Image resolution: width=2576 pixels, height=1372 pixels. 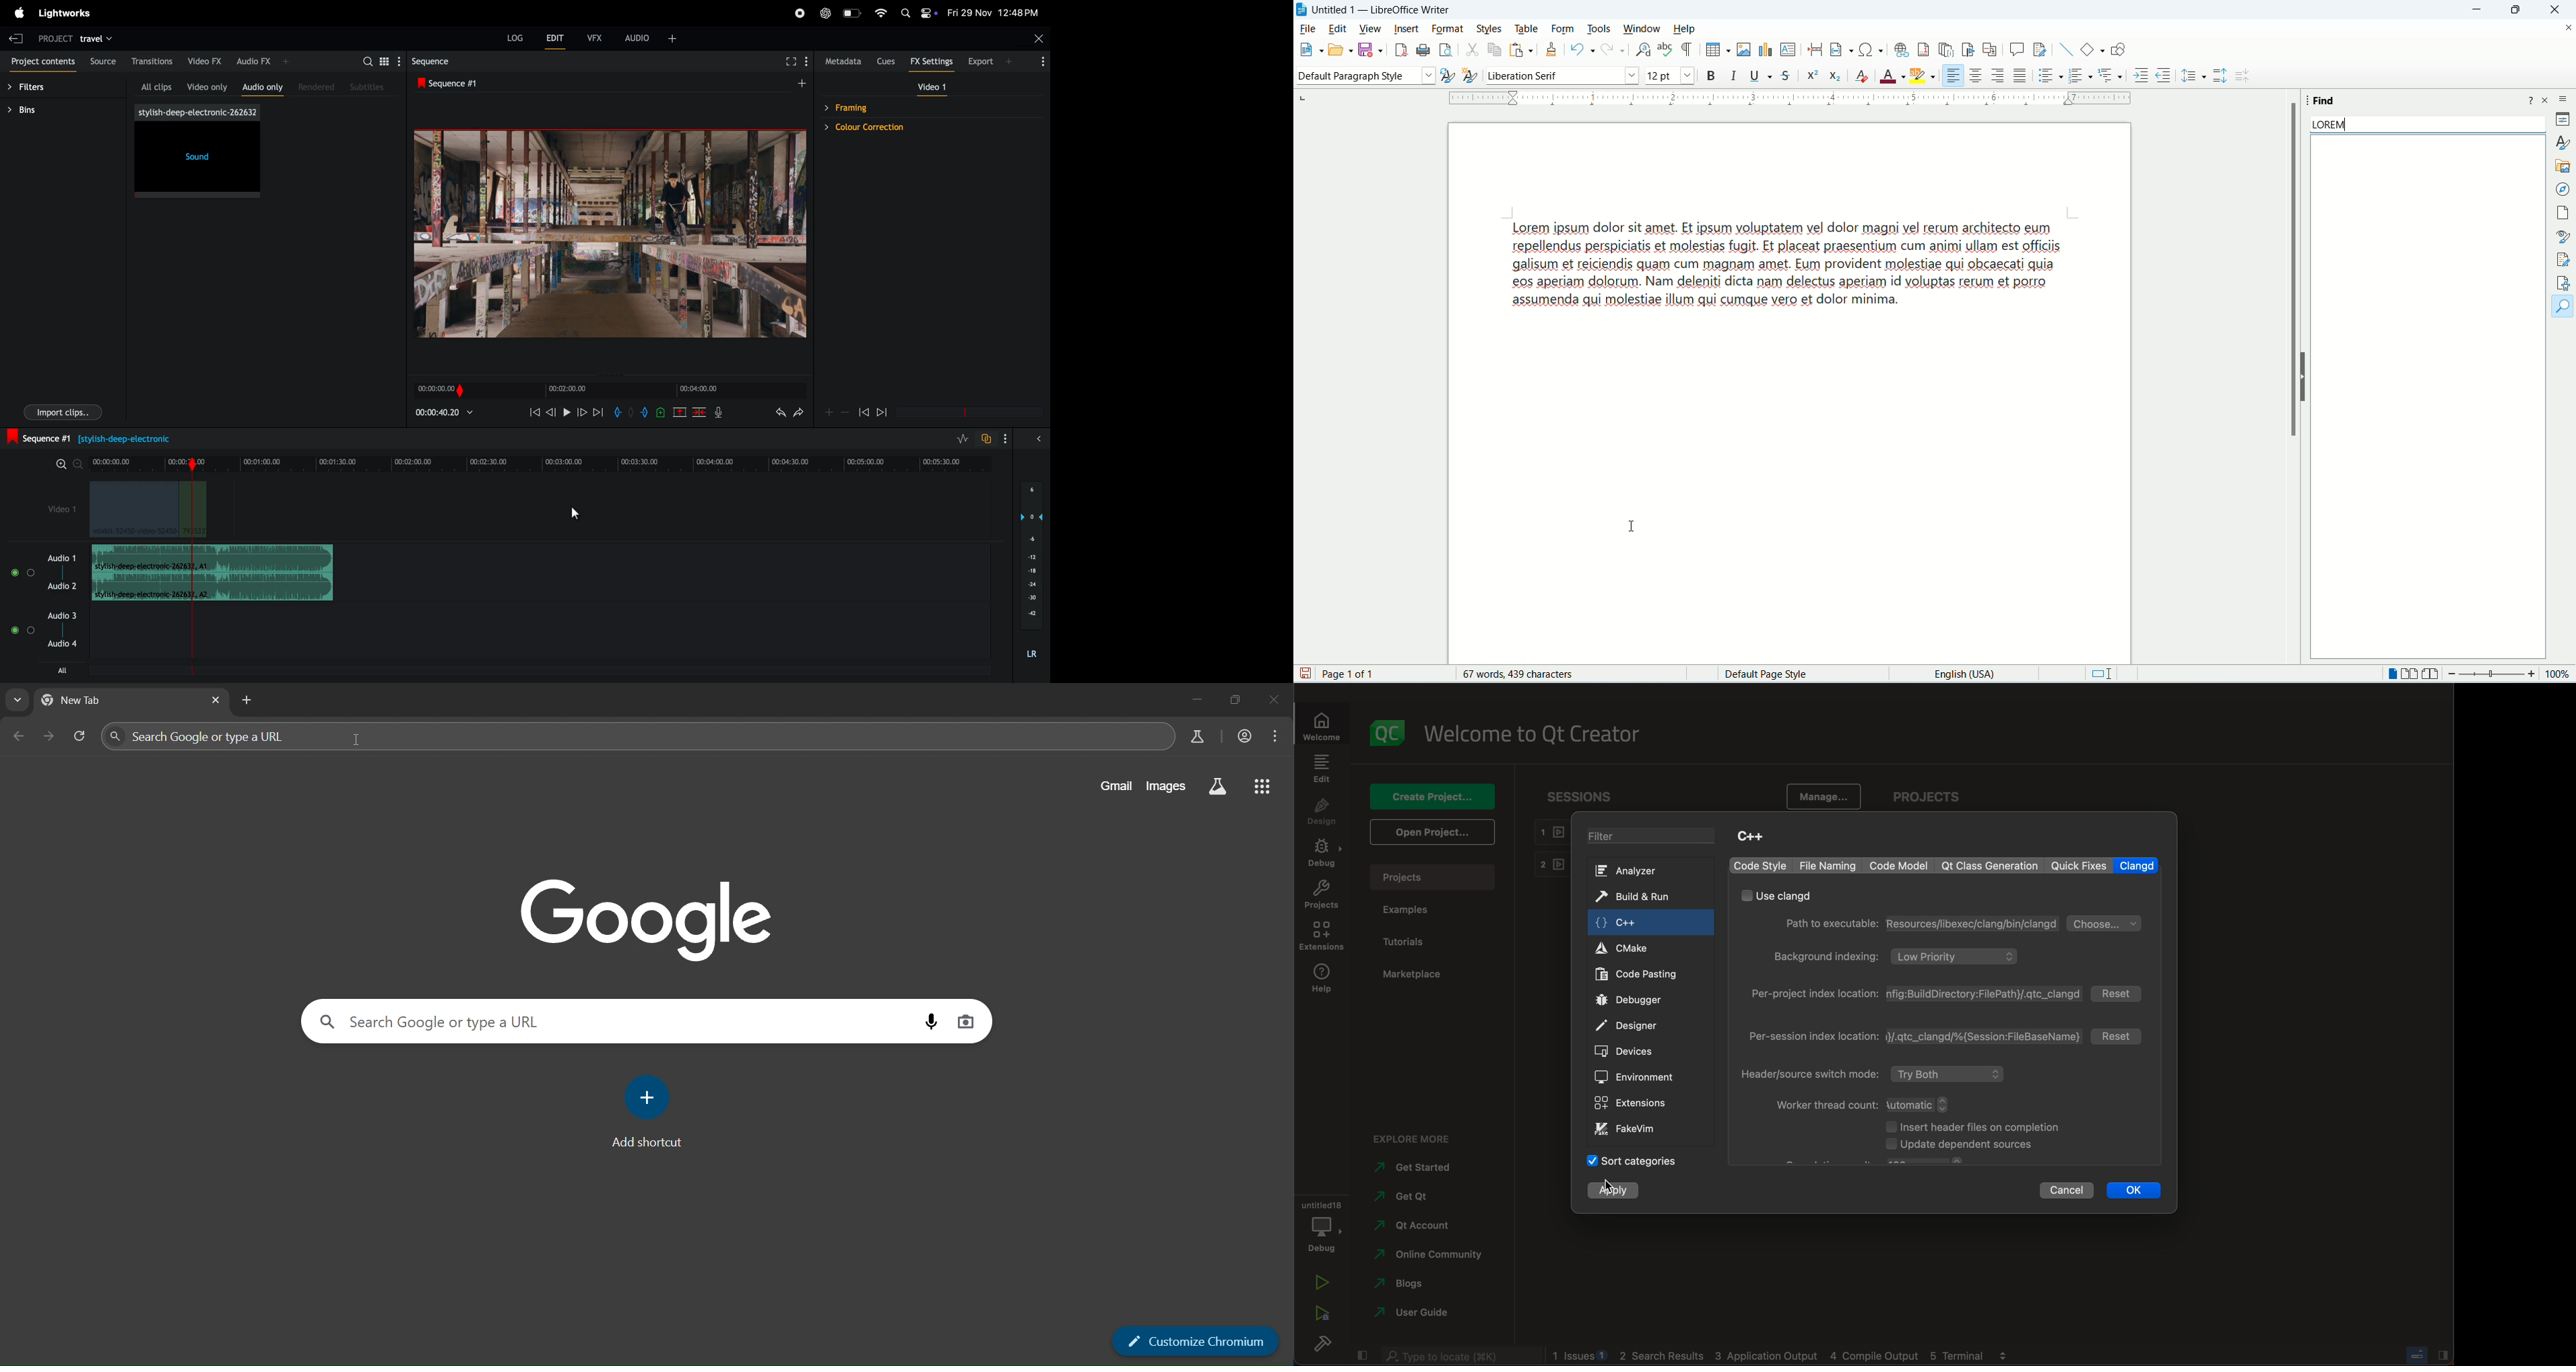 I want to click on path, so click(x=1918, y=924).